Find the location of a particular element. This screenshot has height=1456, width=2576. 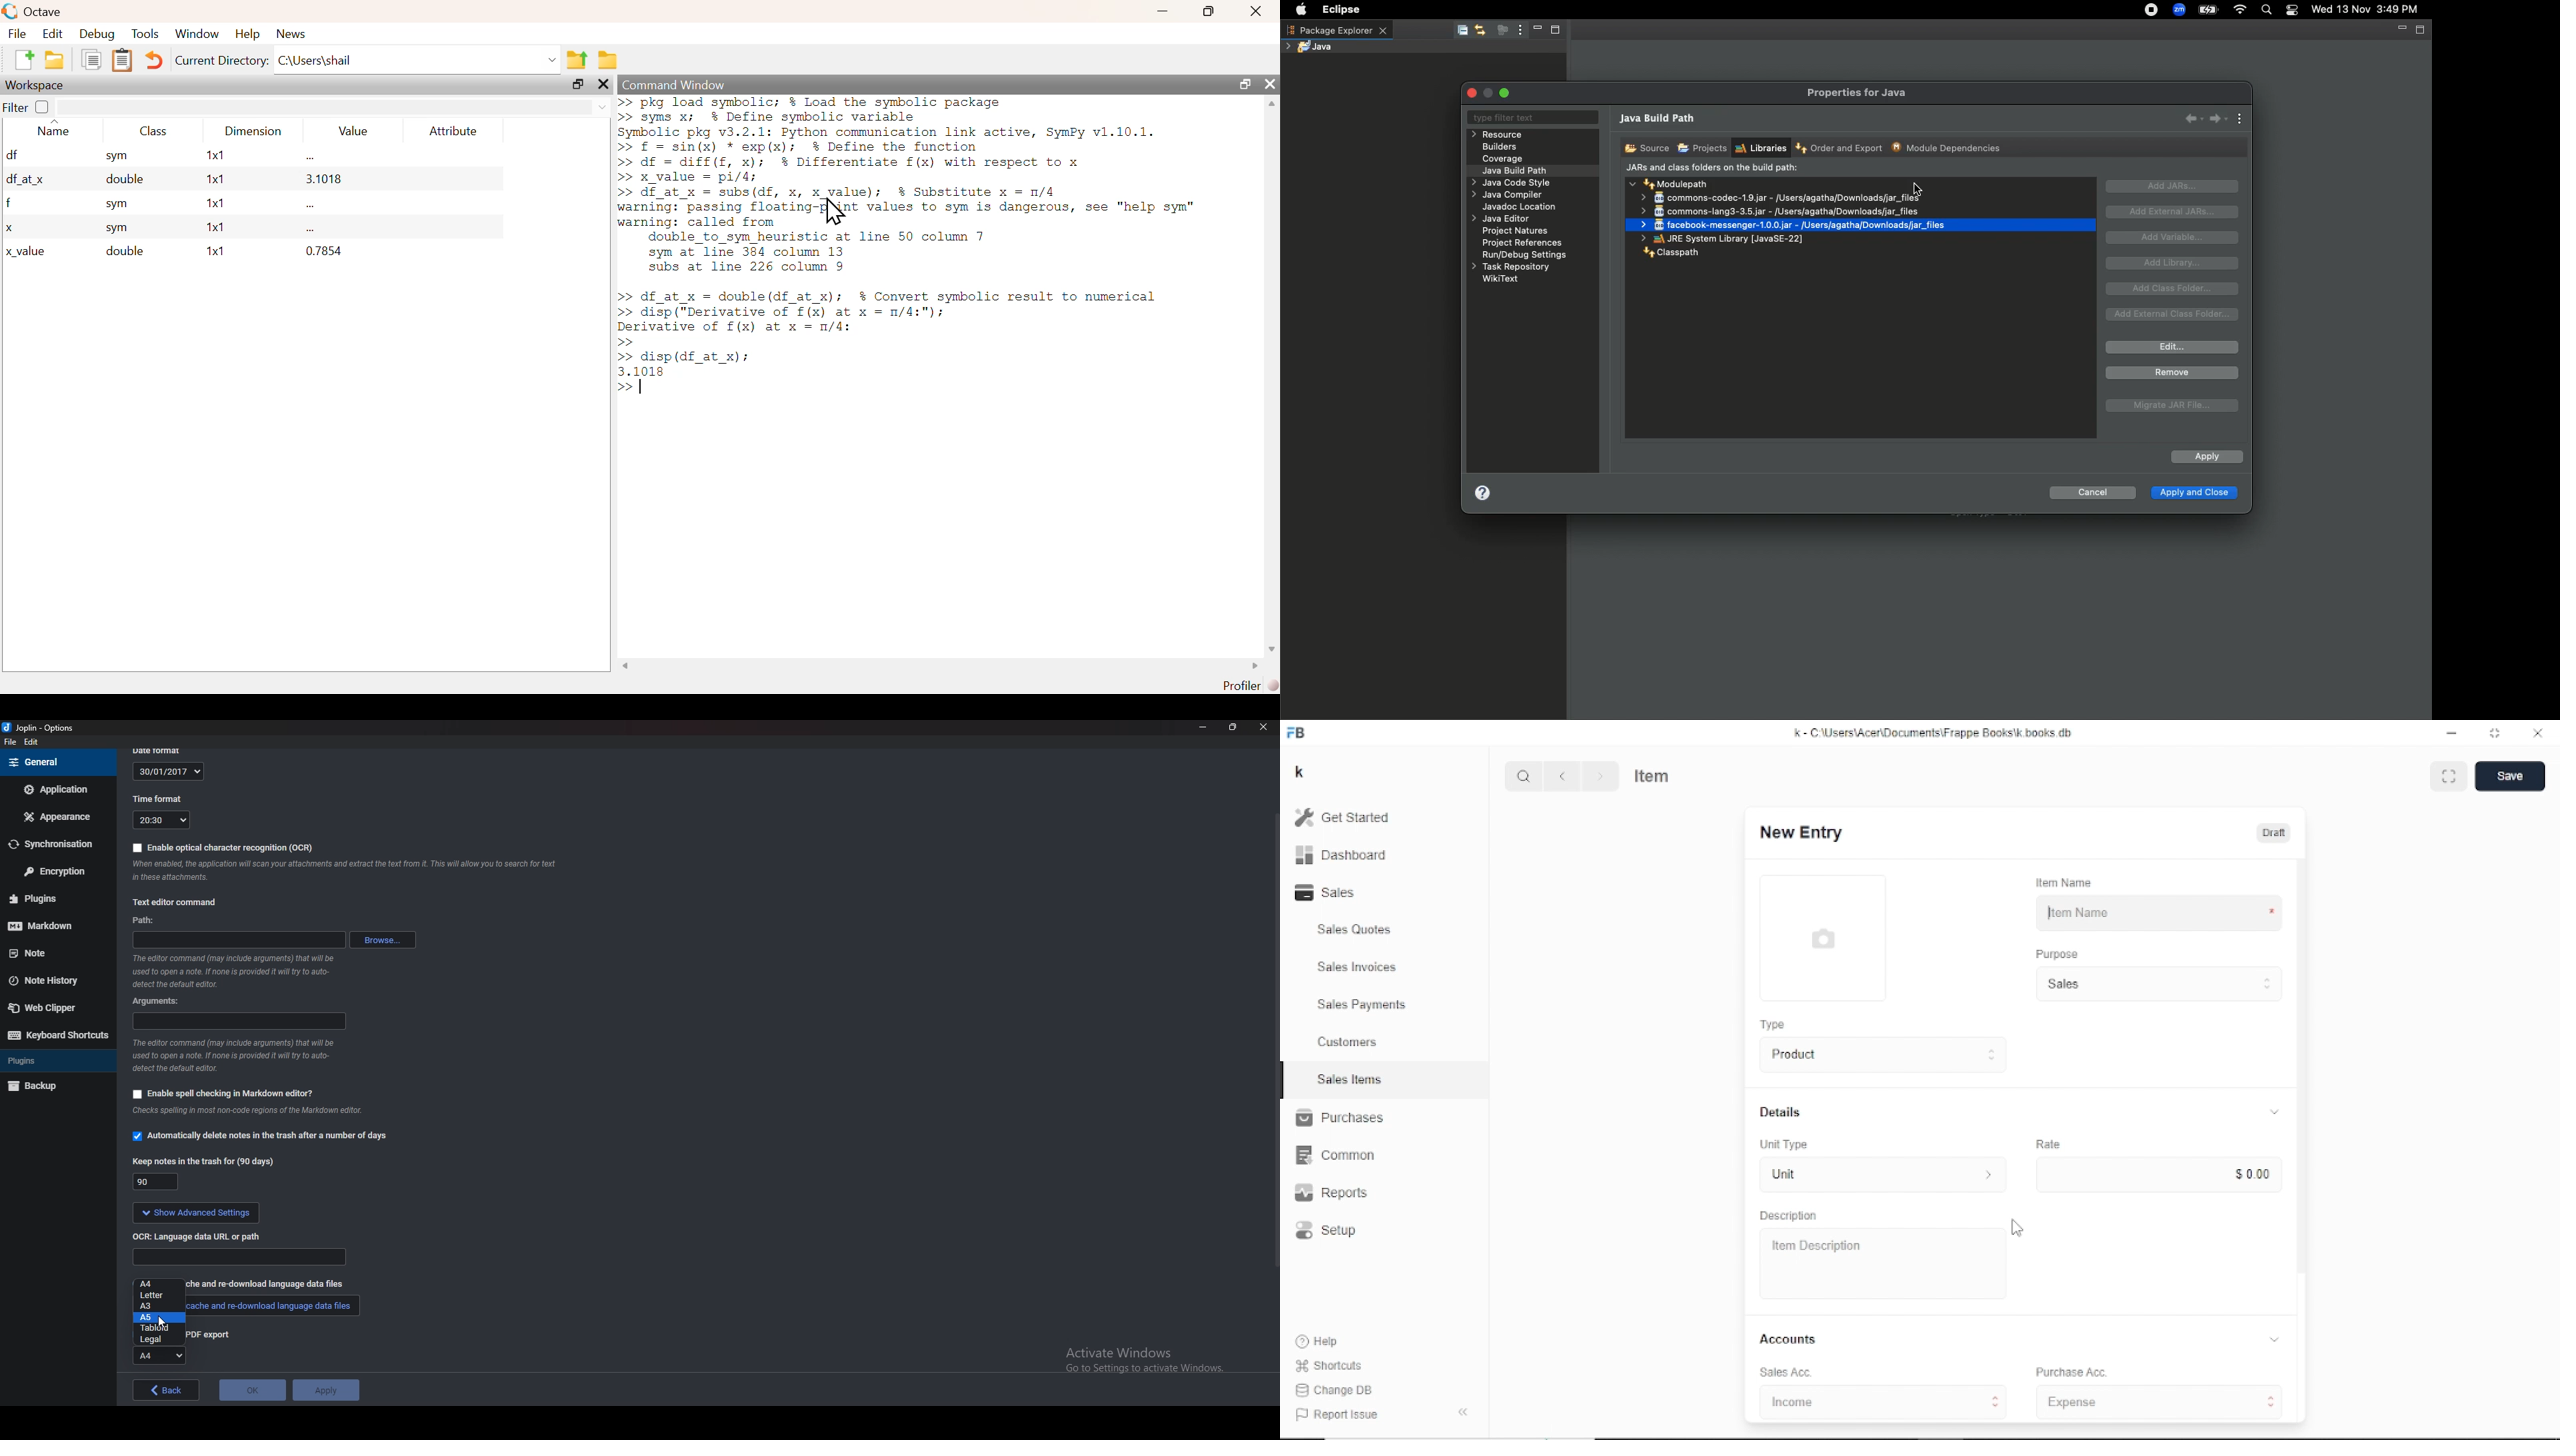

Letter is located at coordinates (160, 1295).